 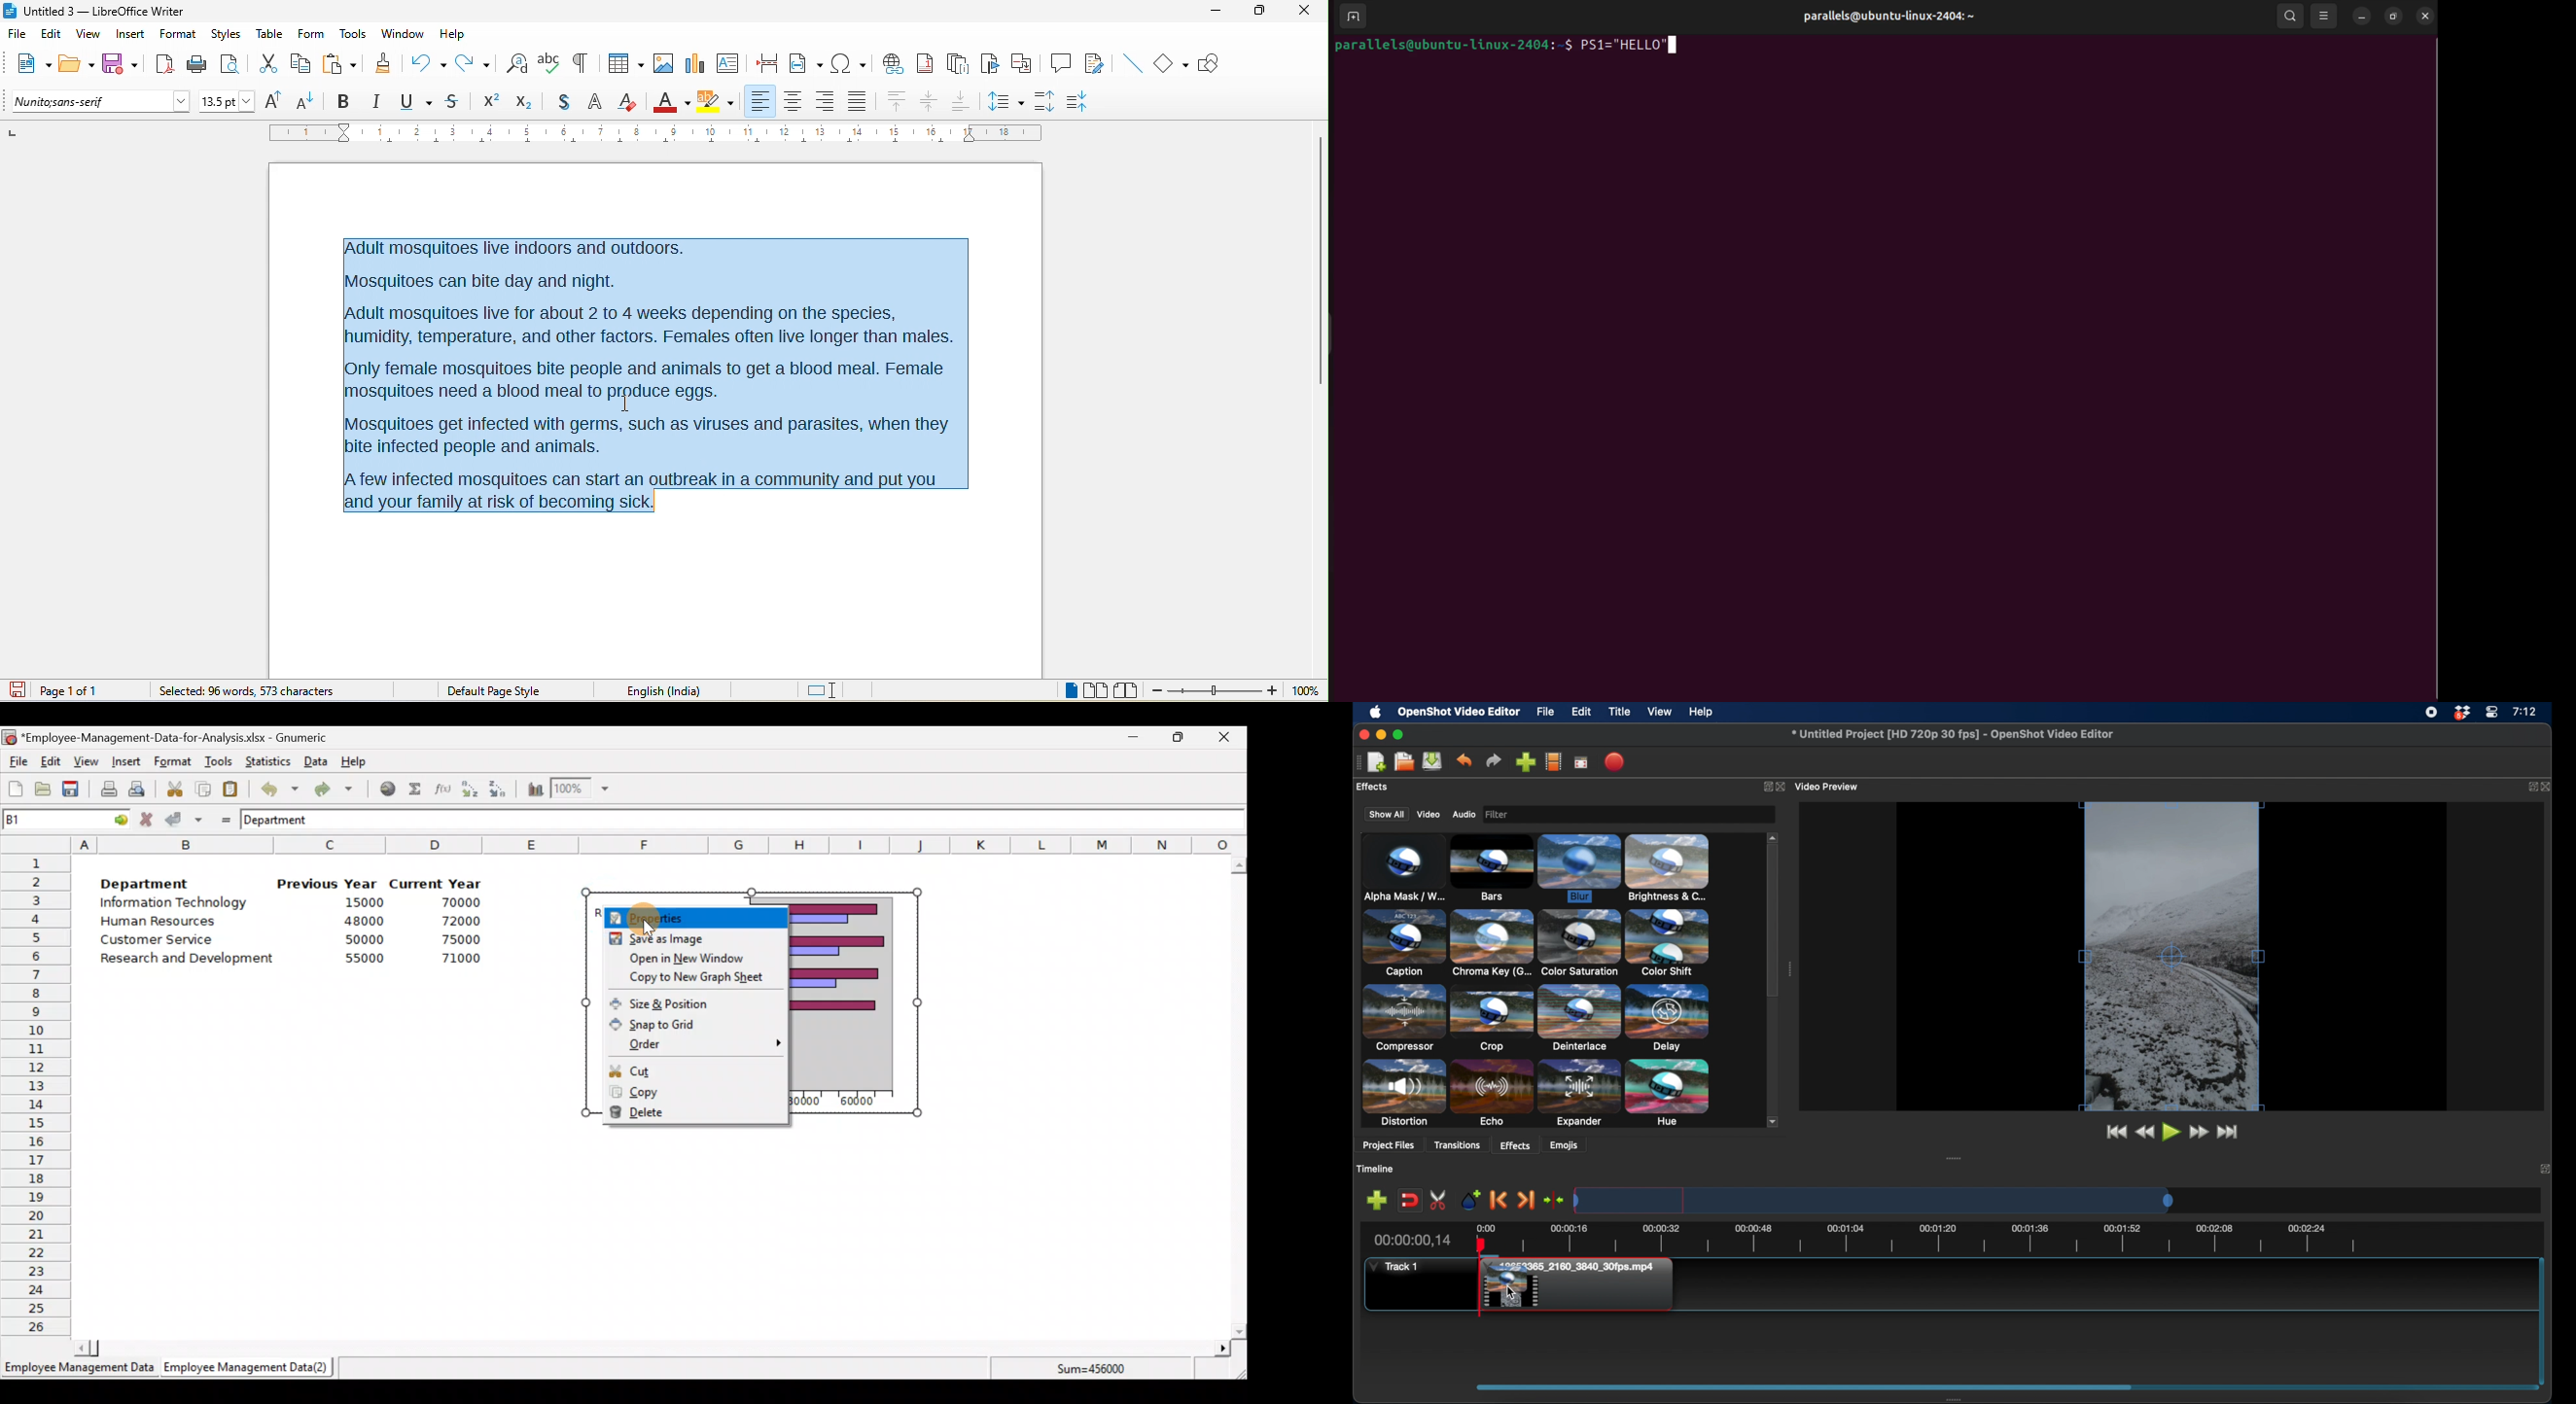 What do you see at coordinates (1831, 786) in the screenshot?
I see `video preview` at bounding box center [1831, 786].